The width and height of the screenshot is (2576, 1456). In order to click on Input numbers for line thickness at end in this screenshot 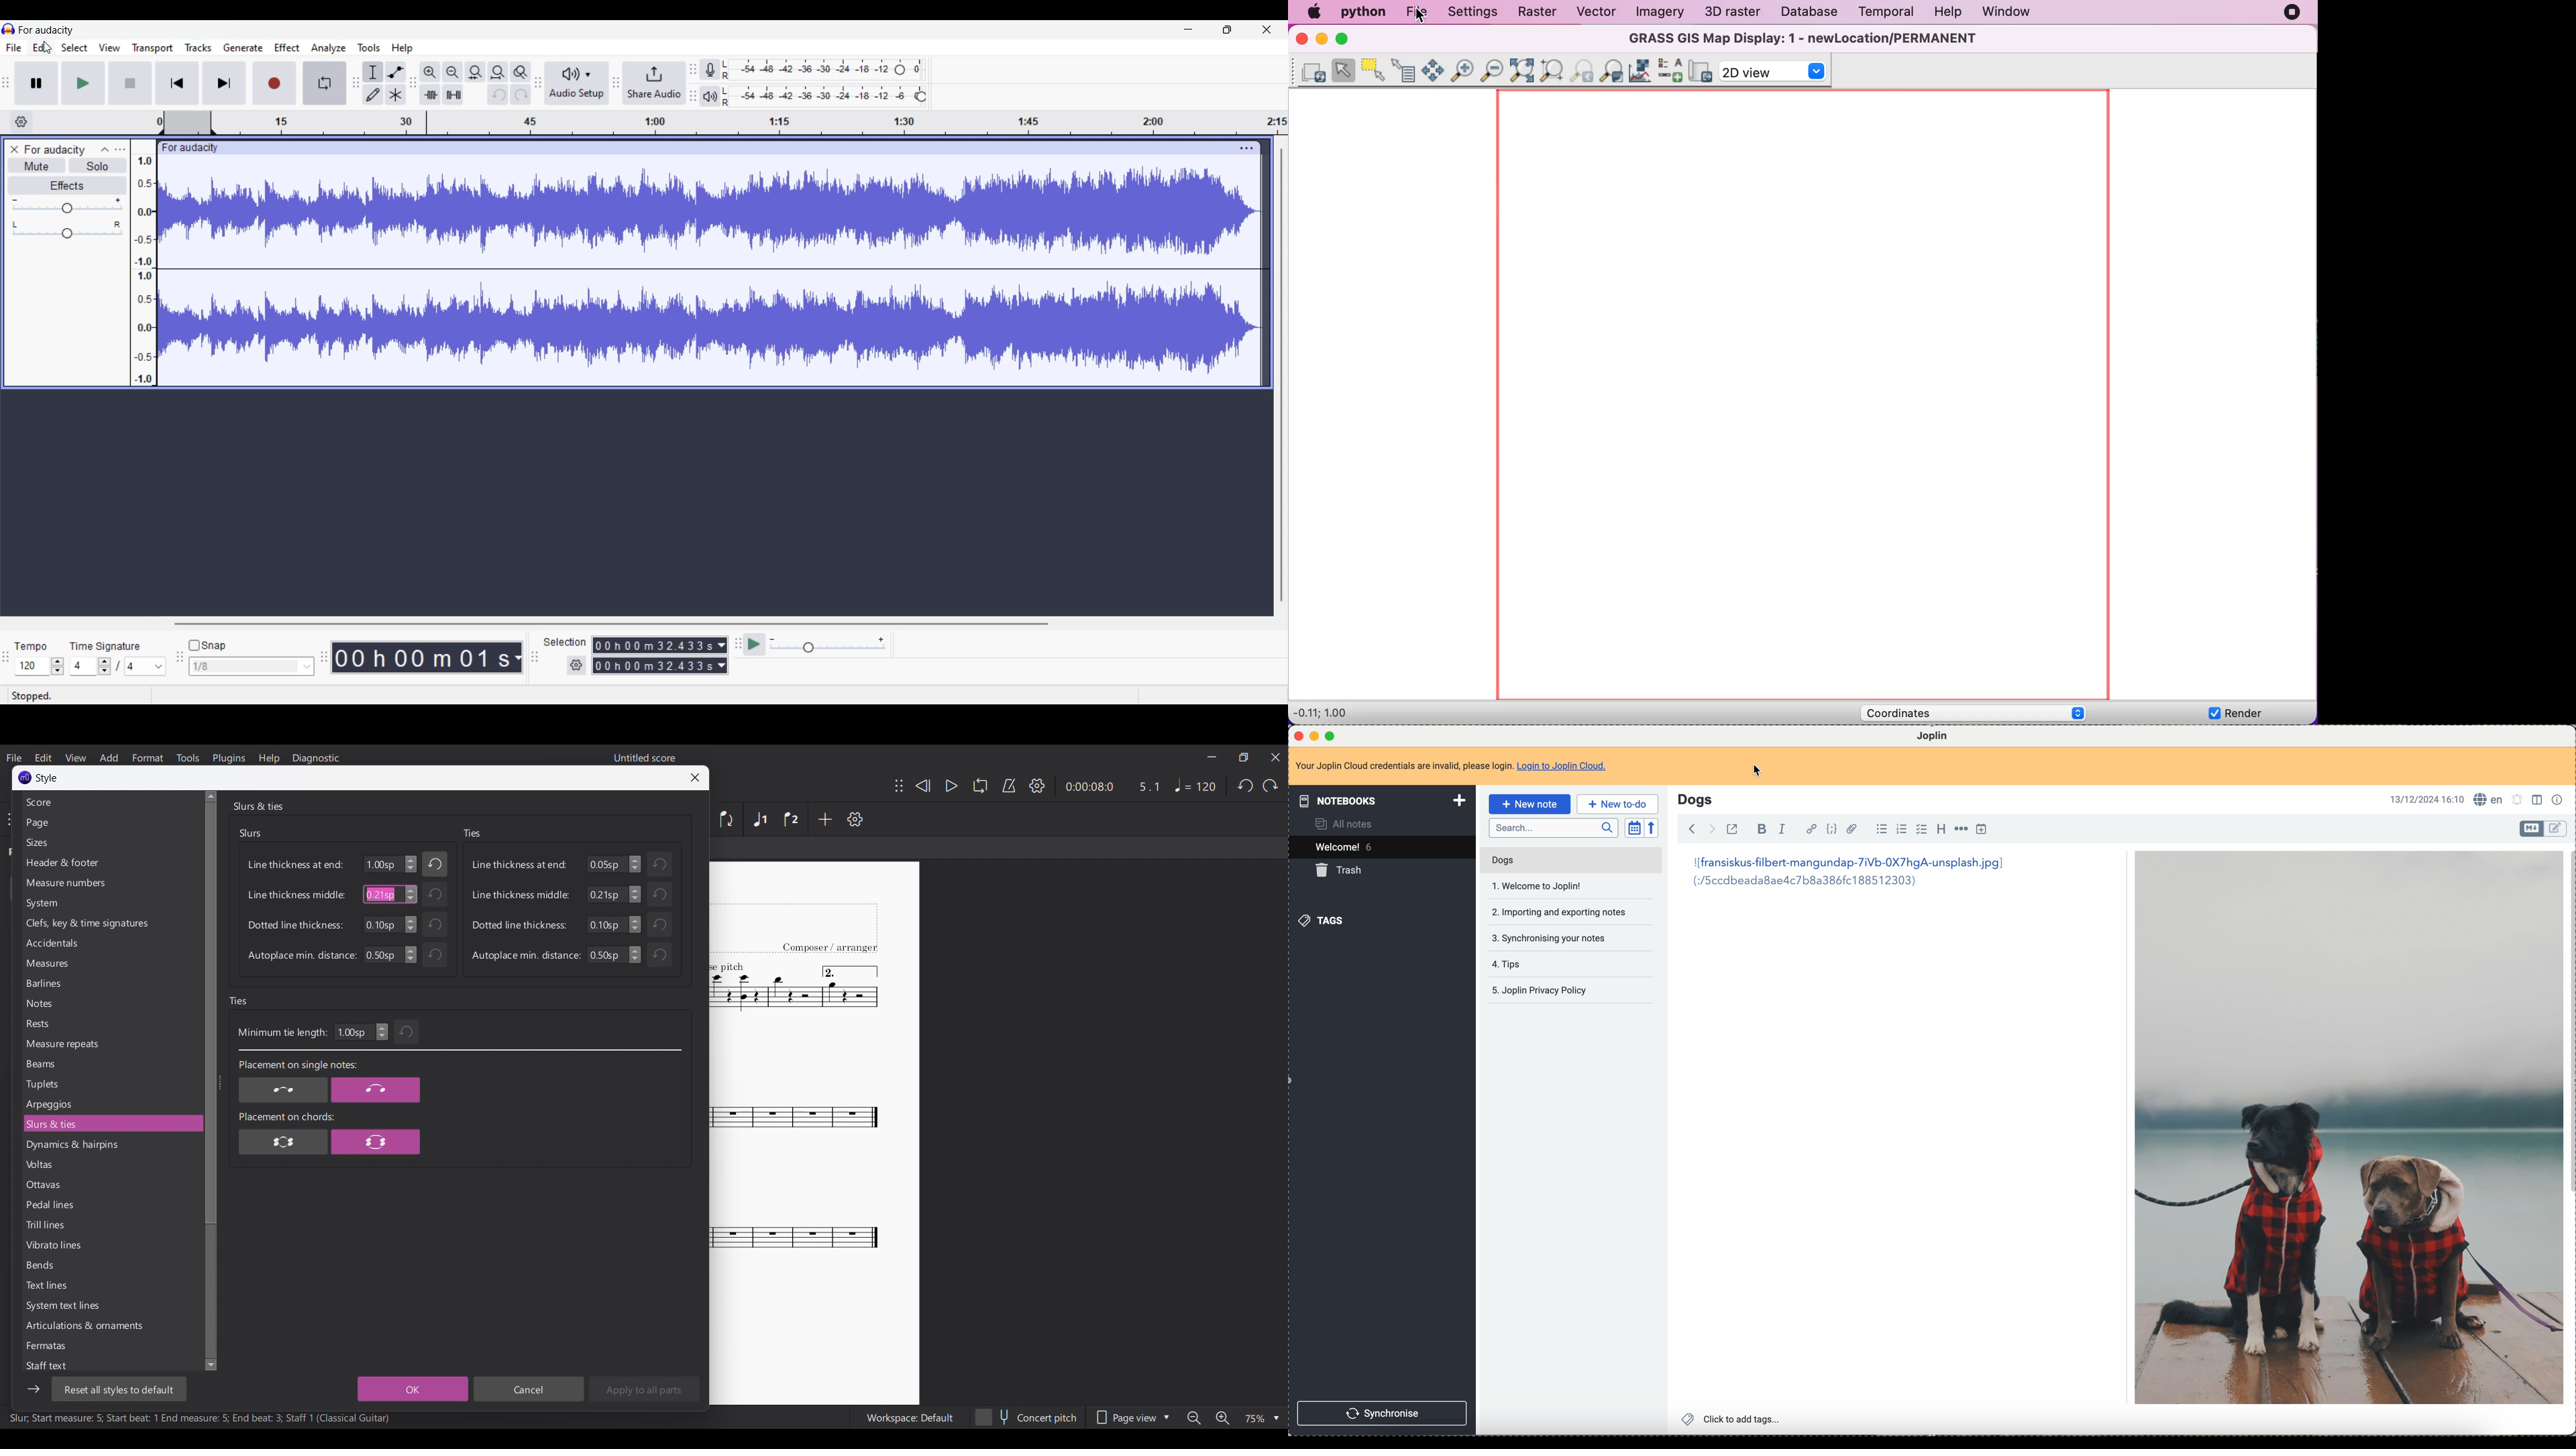, I will do `click(606, 864)`.